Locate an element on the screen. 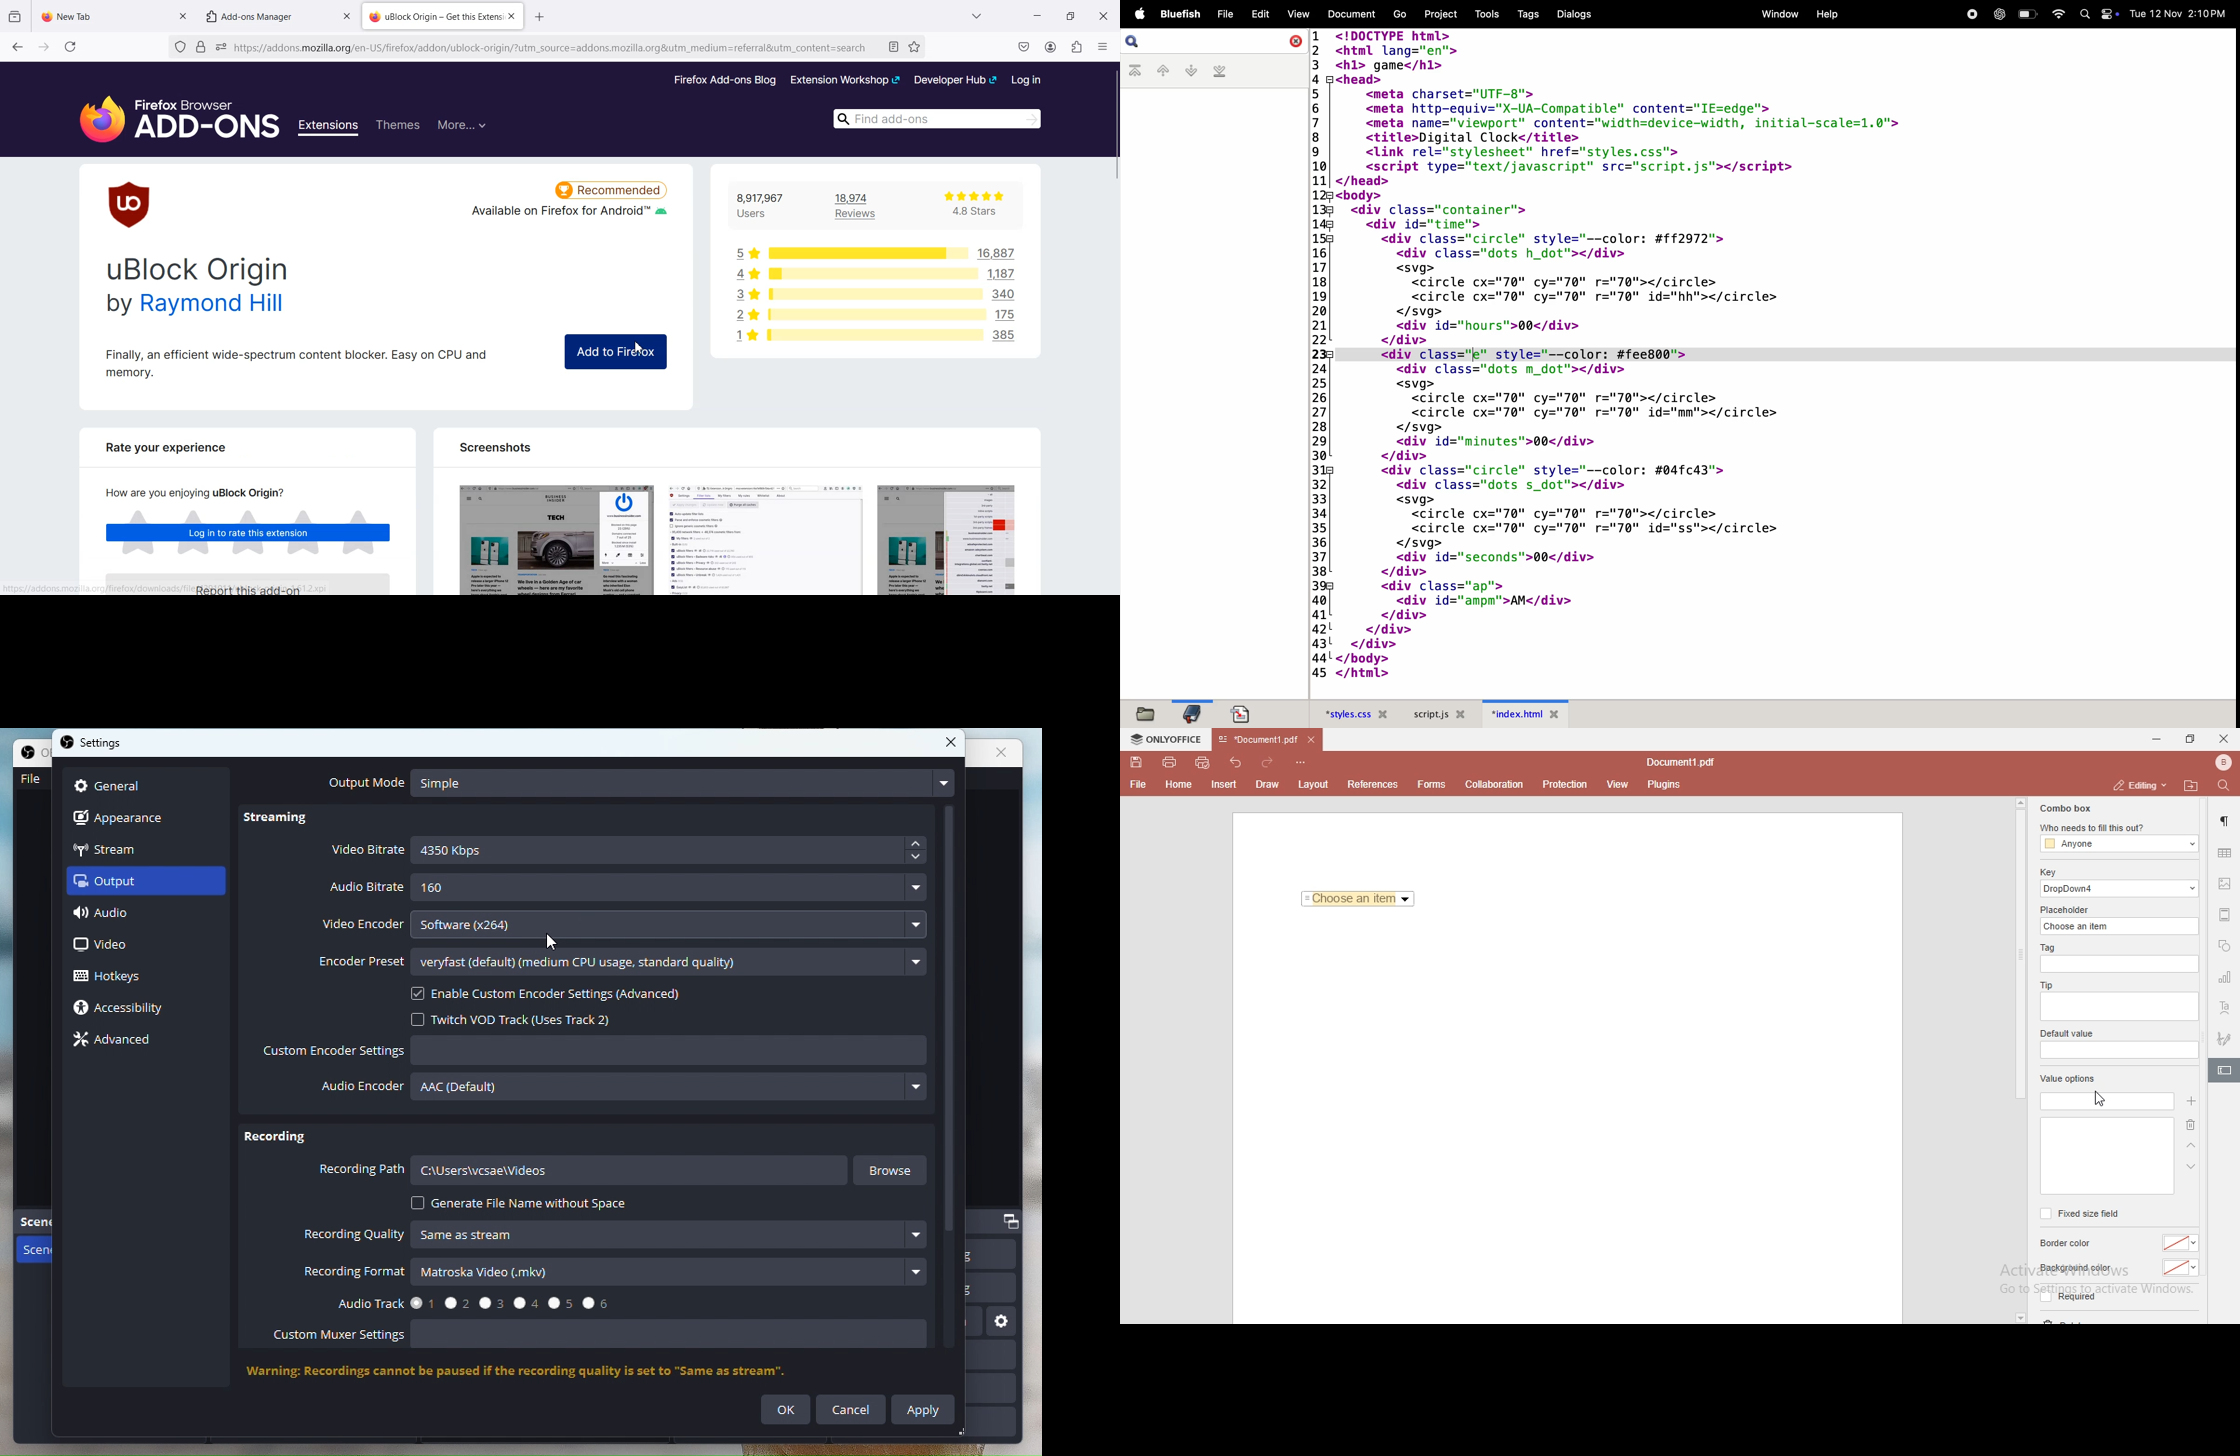  4.8 Stars rating is located at coordinates (966, 206).